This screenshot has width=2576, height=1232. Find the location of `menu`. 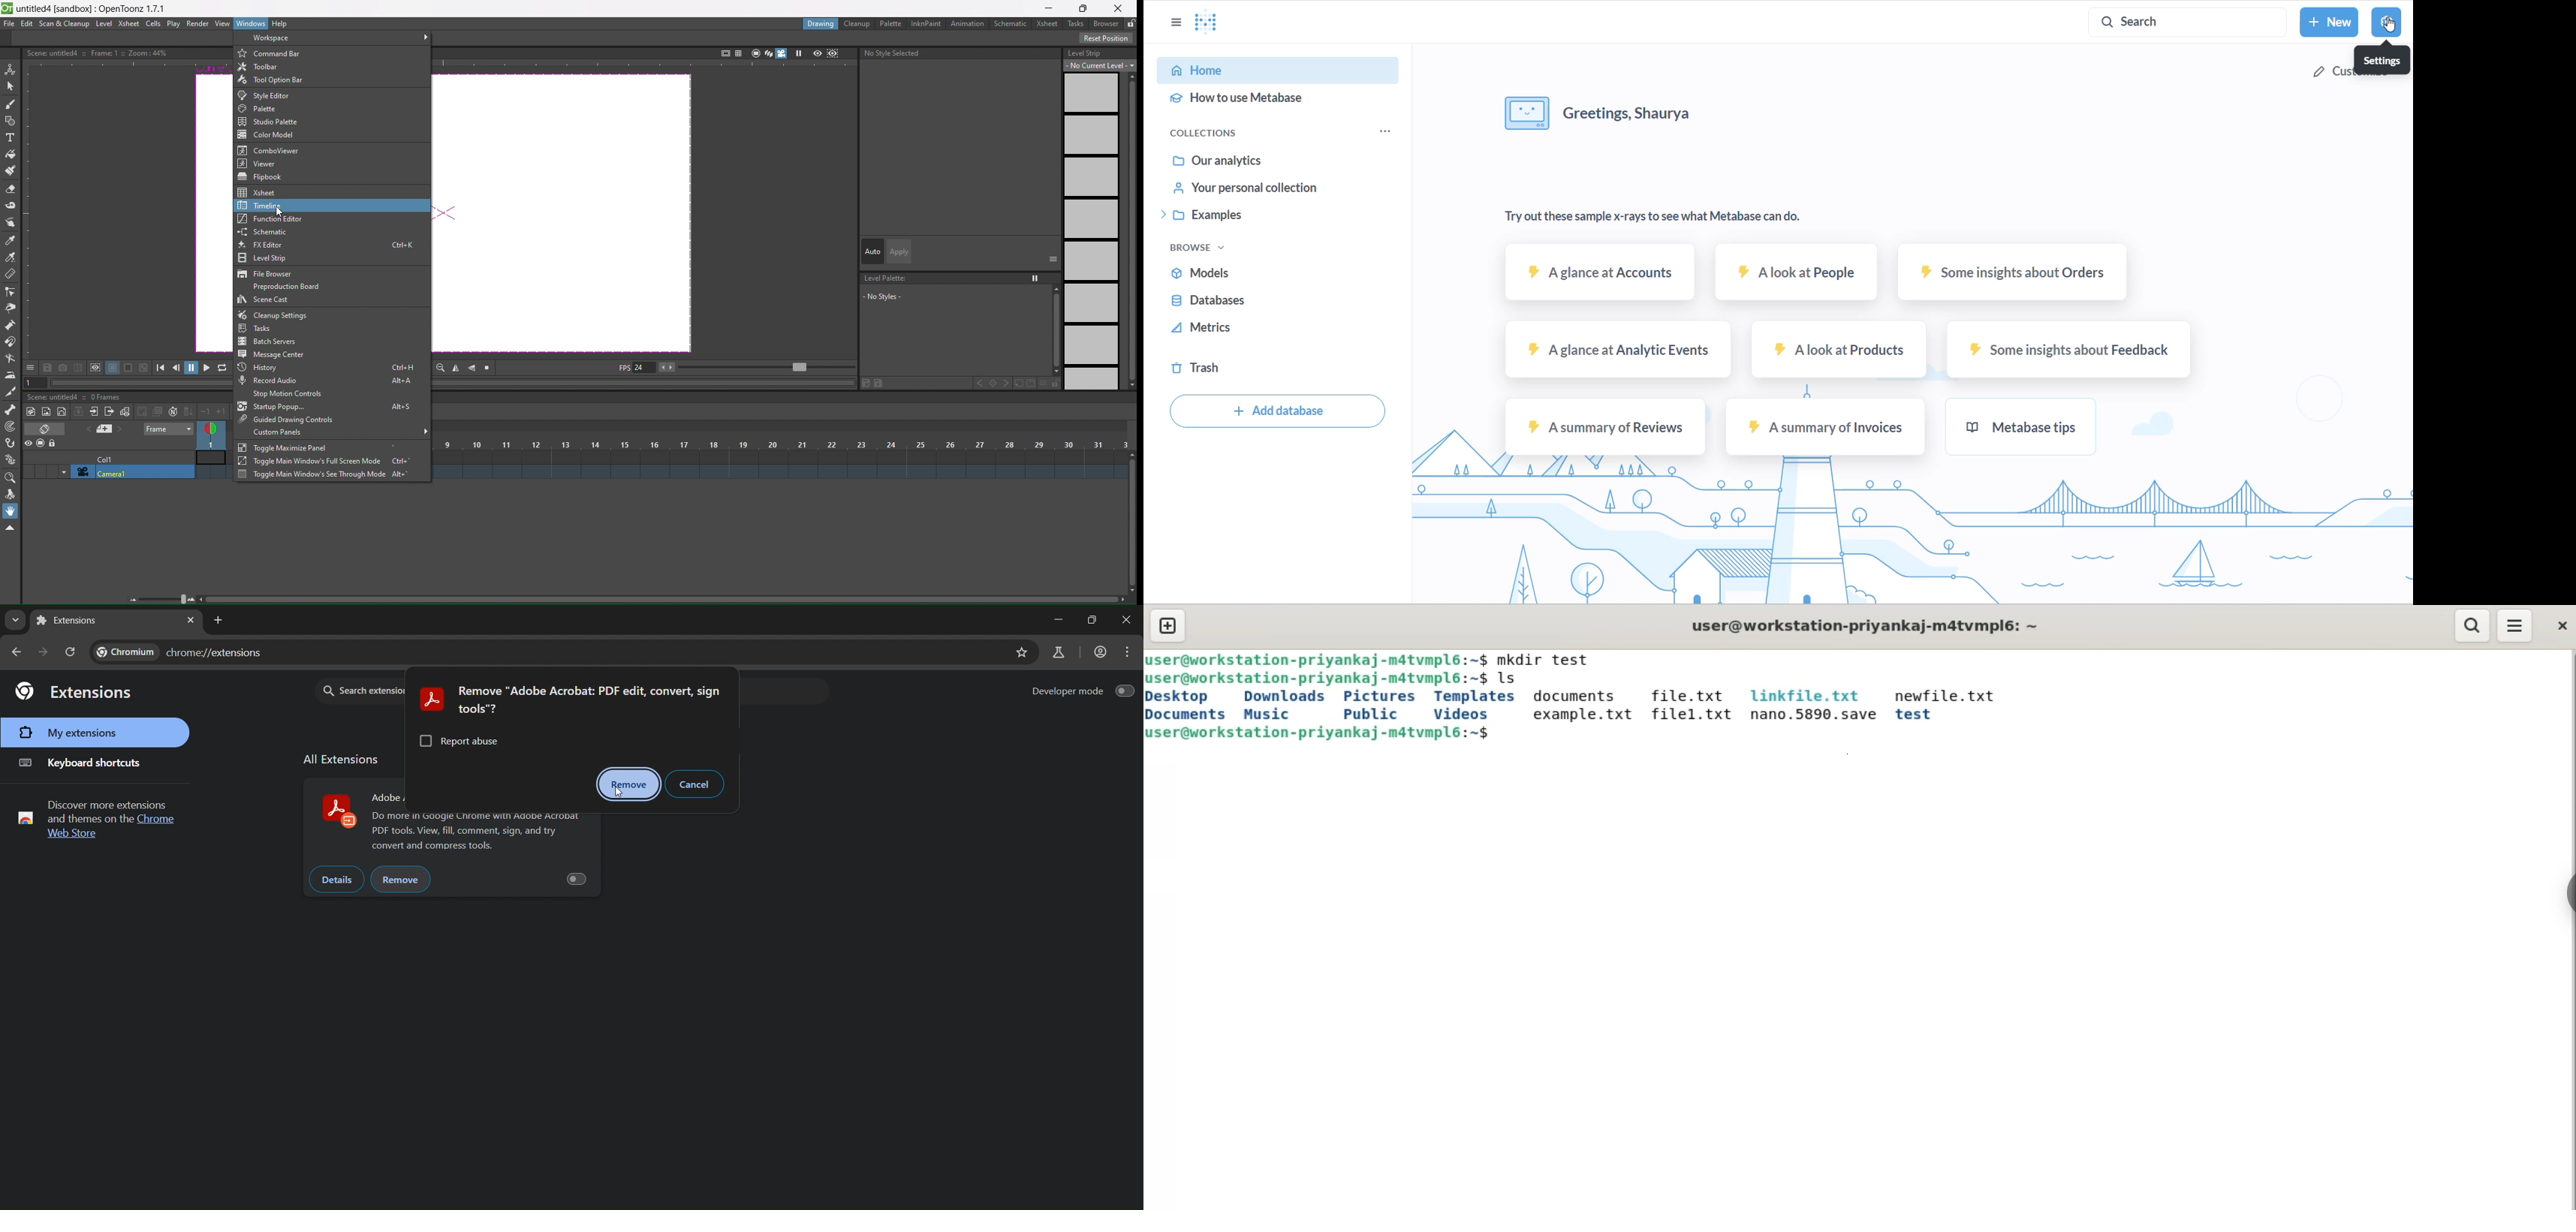

menu is located at coordinates (1127, 651).